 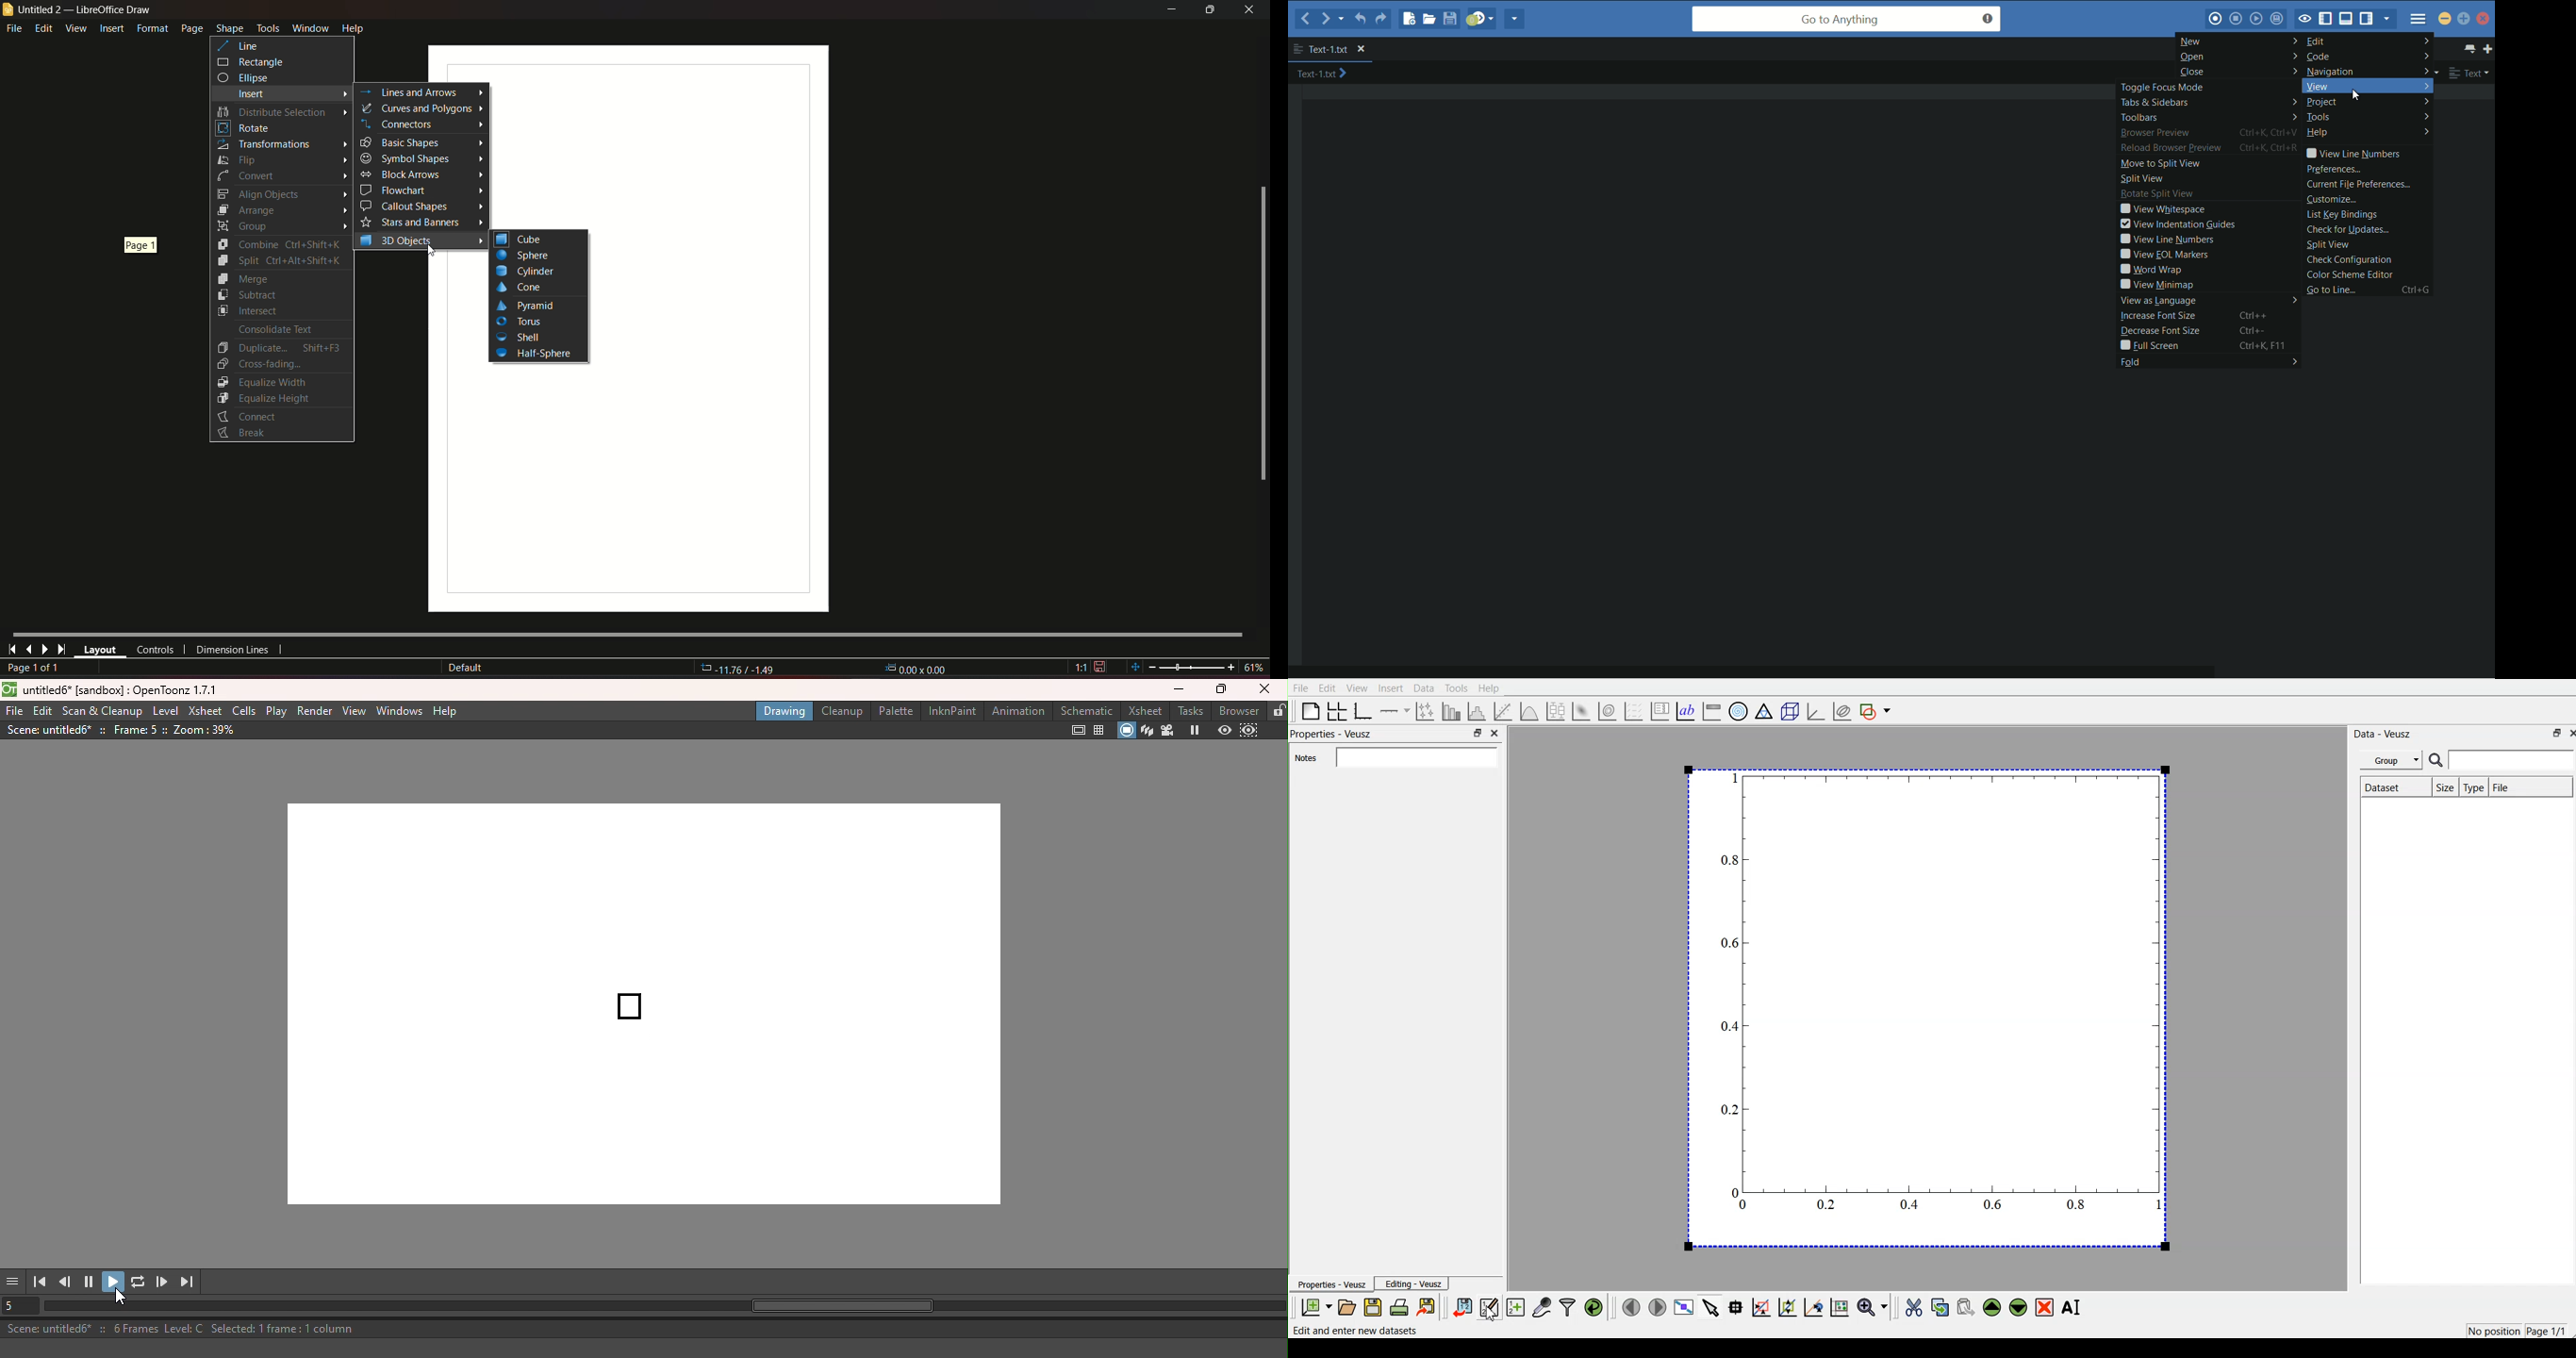 I want to click on forward, so click(x=1324, y=19).